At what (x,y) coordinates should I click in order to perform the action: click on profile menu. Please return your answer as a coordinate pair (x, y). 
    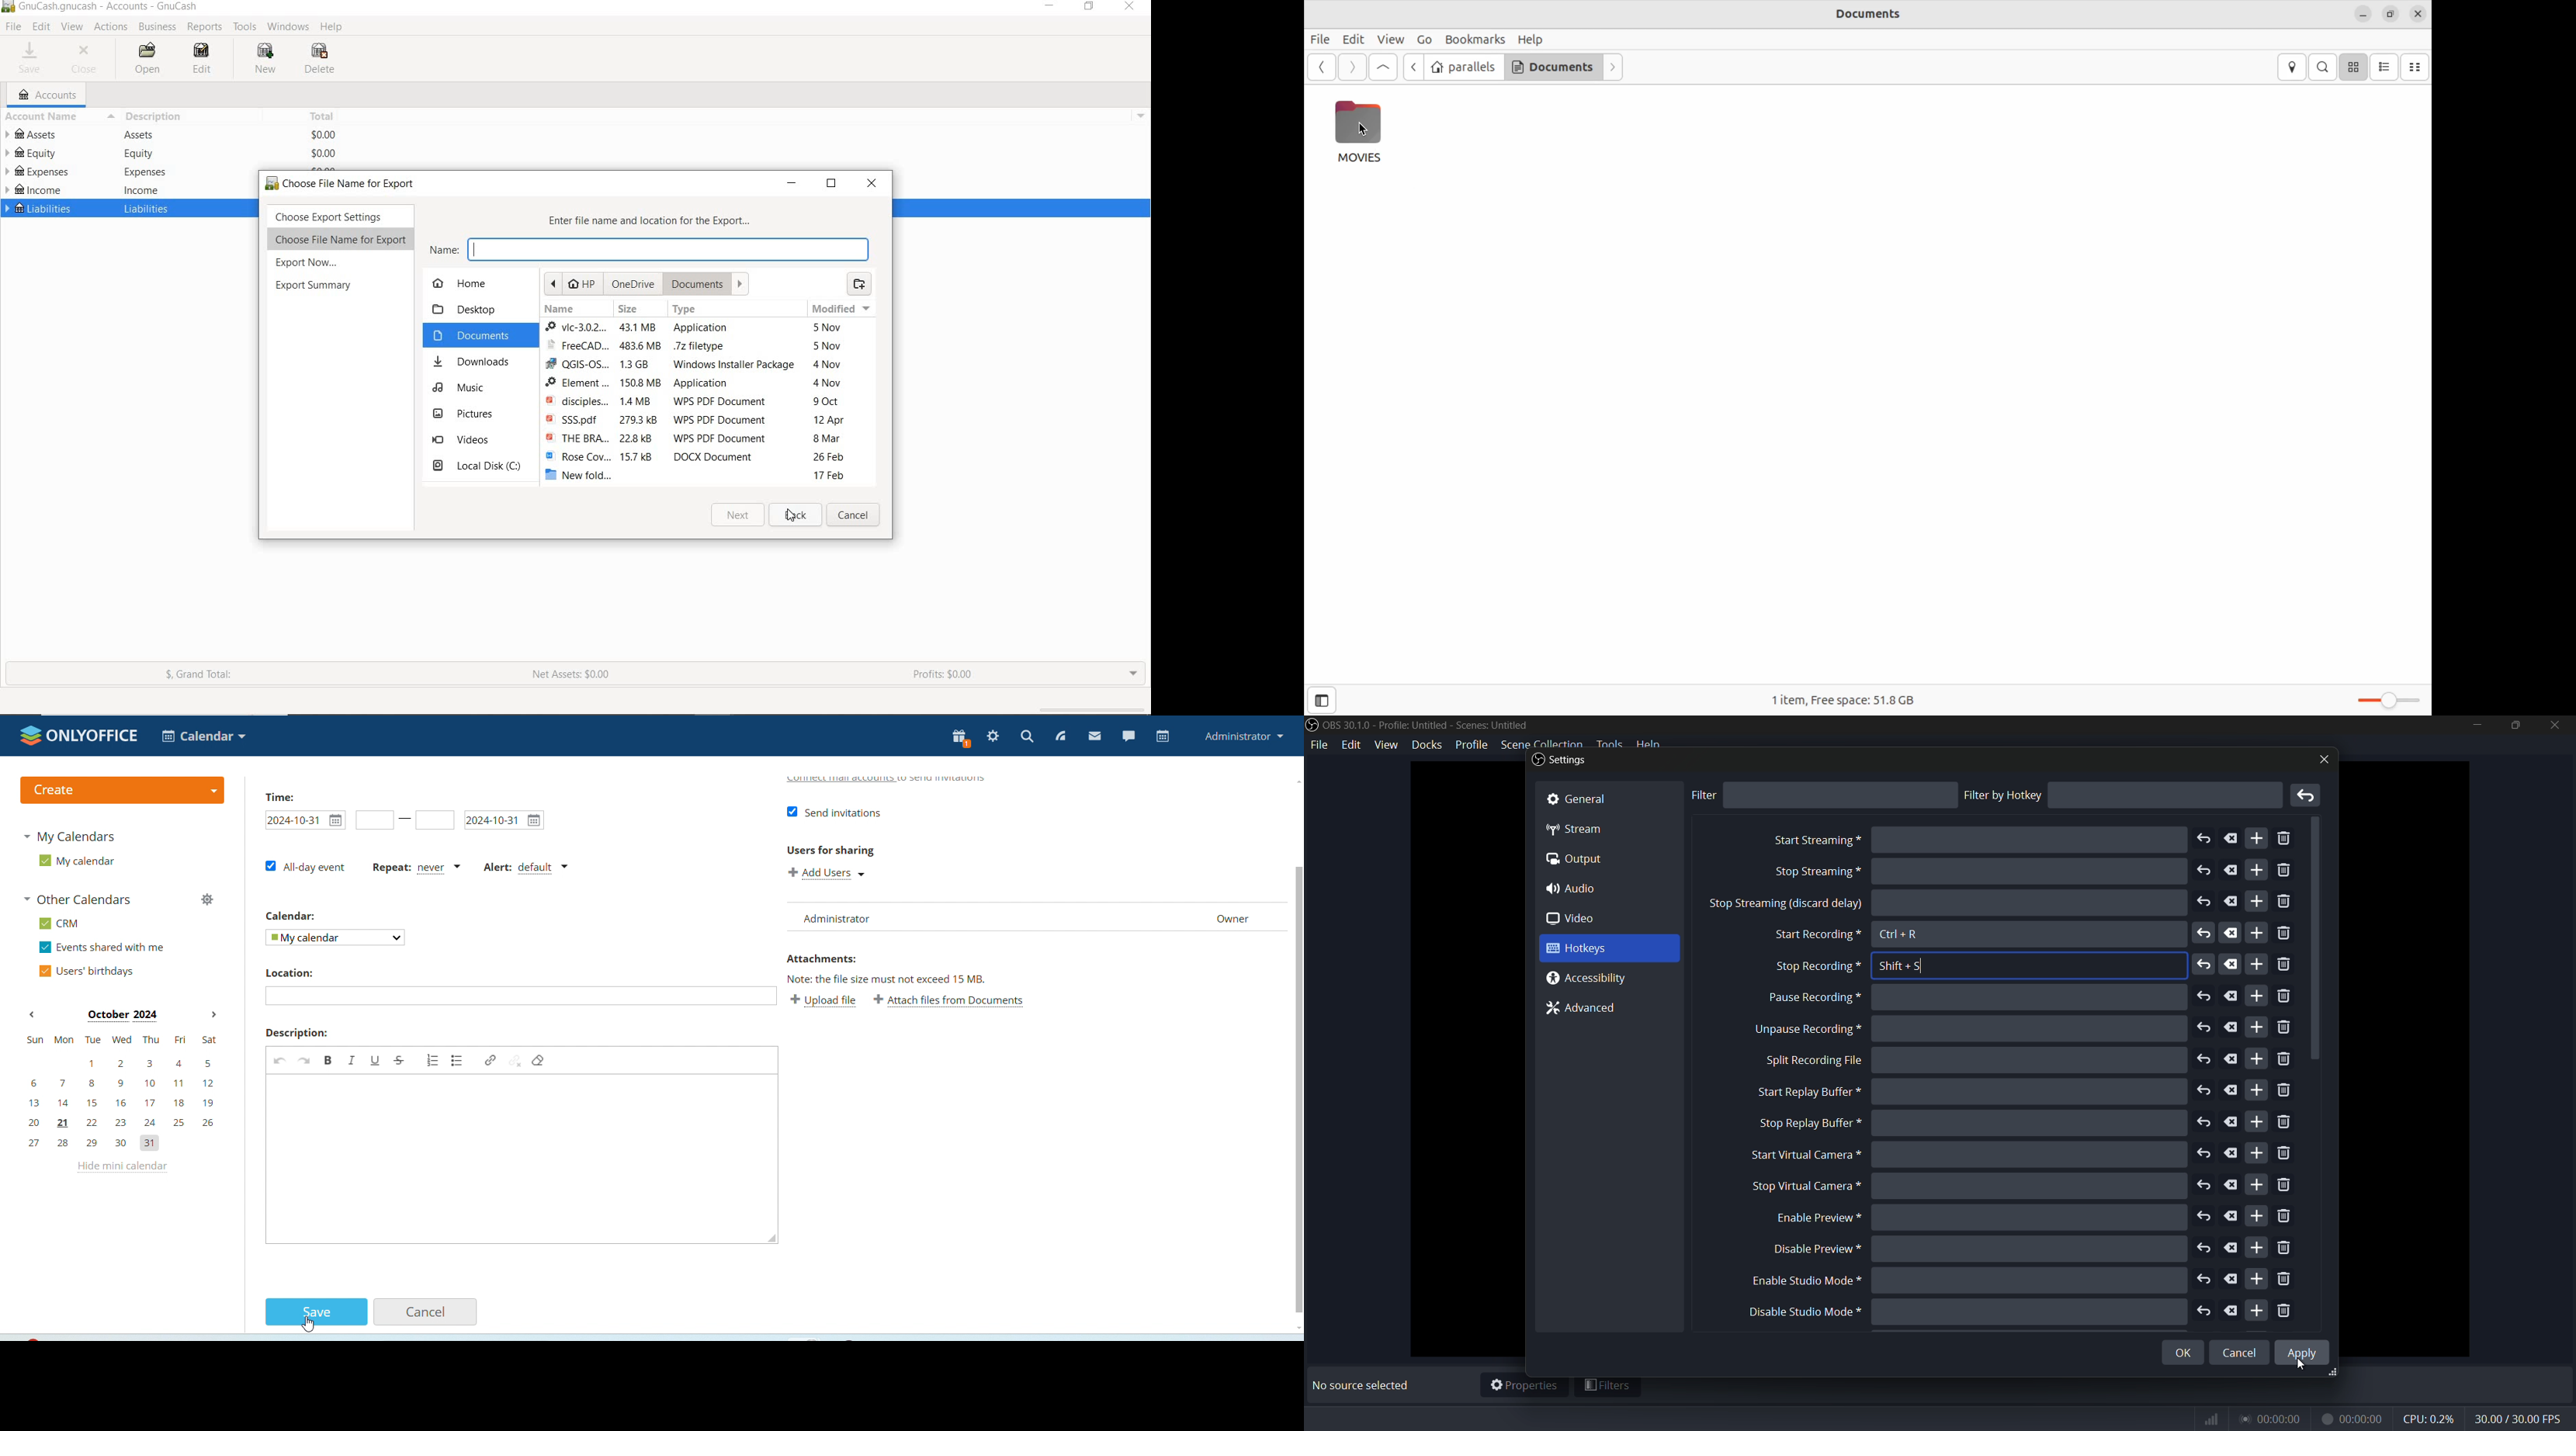
    Looking at the image, I should click on (1471, 745).